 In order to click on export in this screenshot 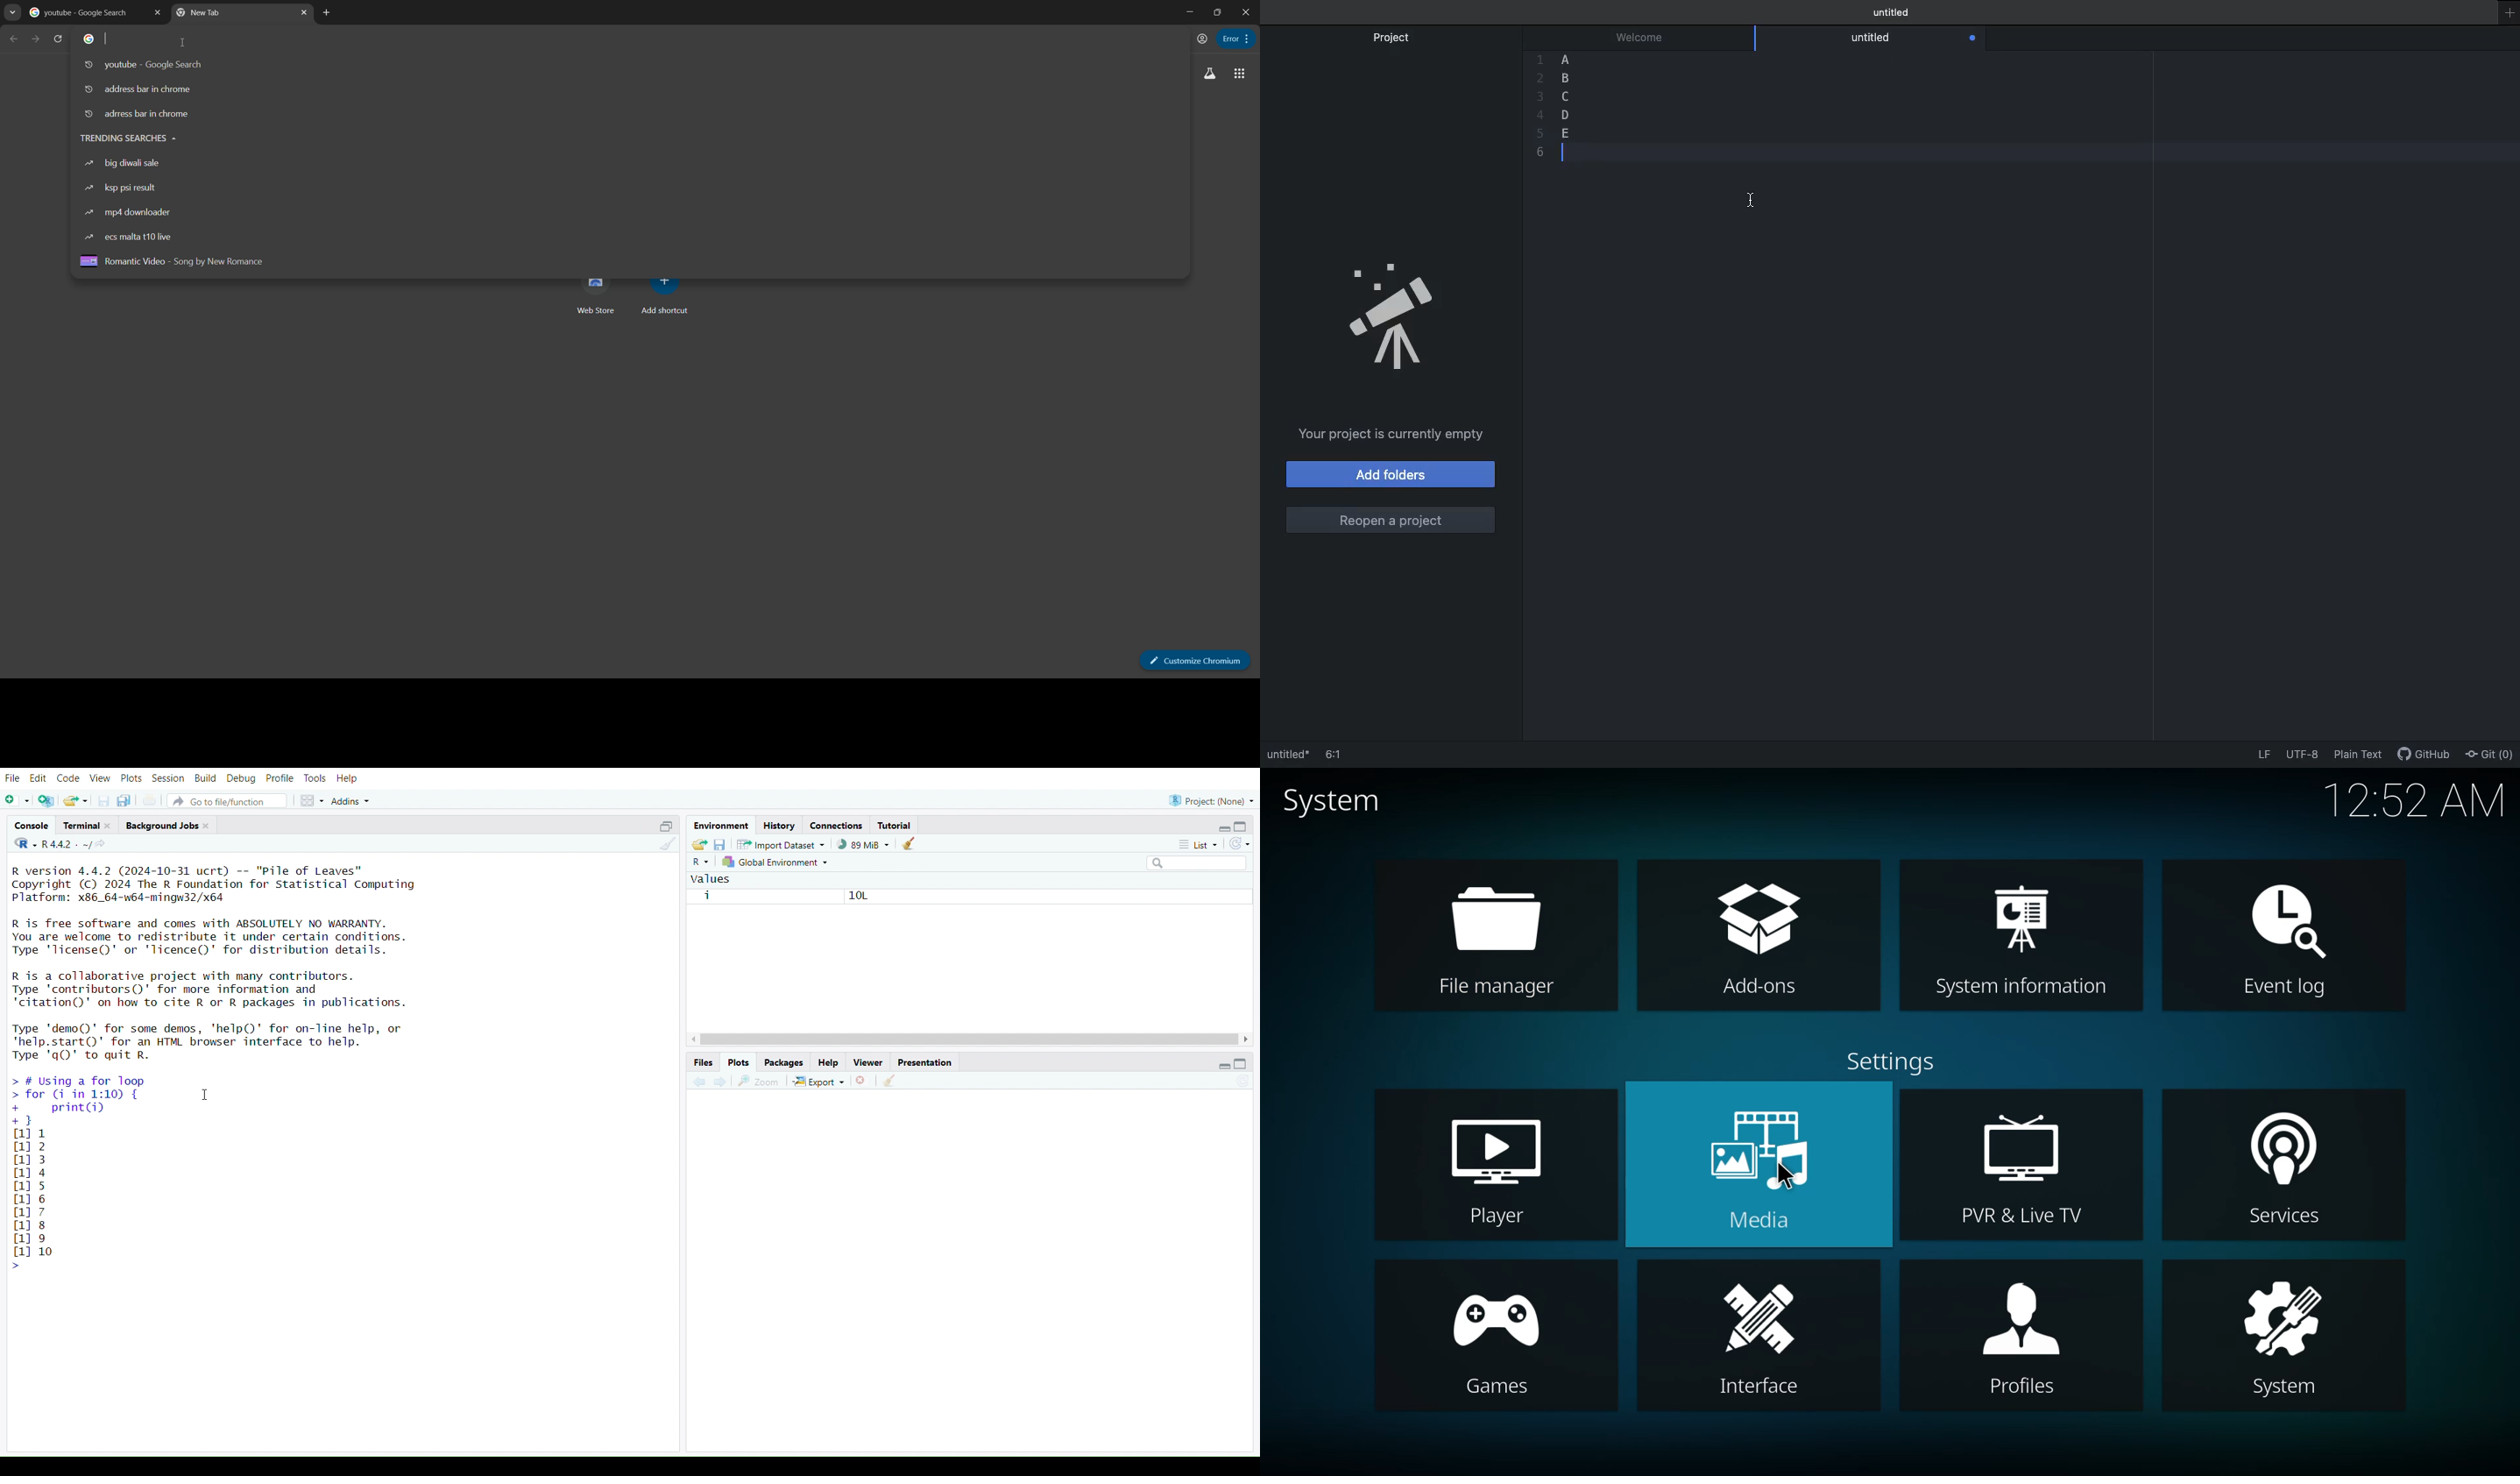, I will do `click(817, 1083)`.